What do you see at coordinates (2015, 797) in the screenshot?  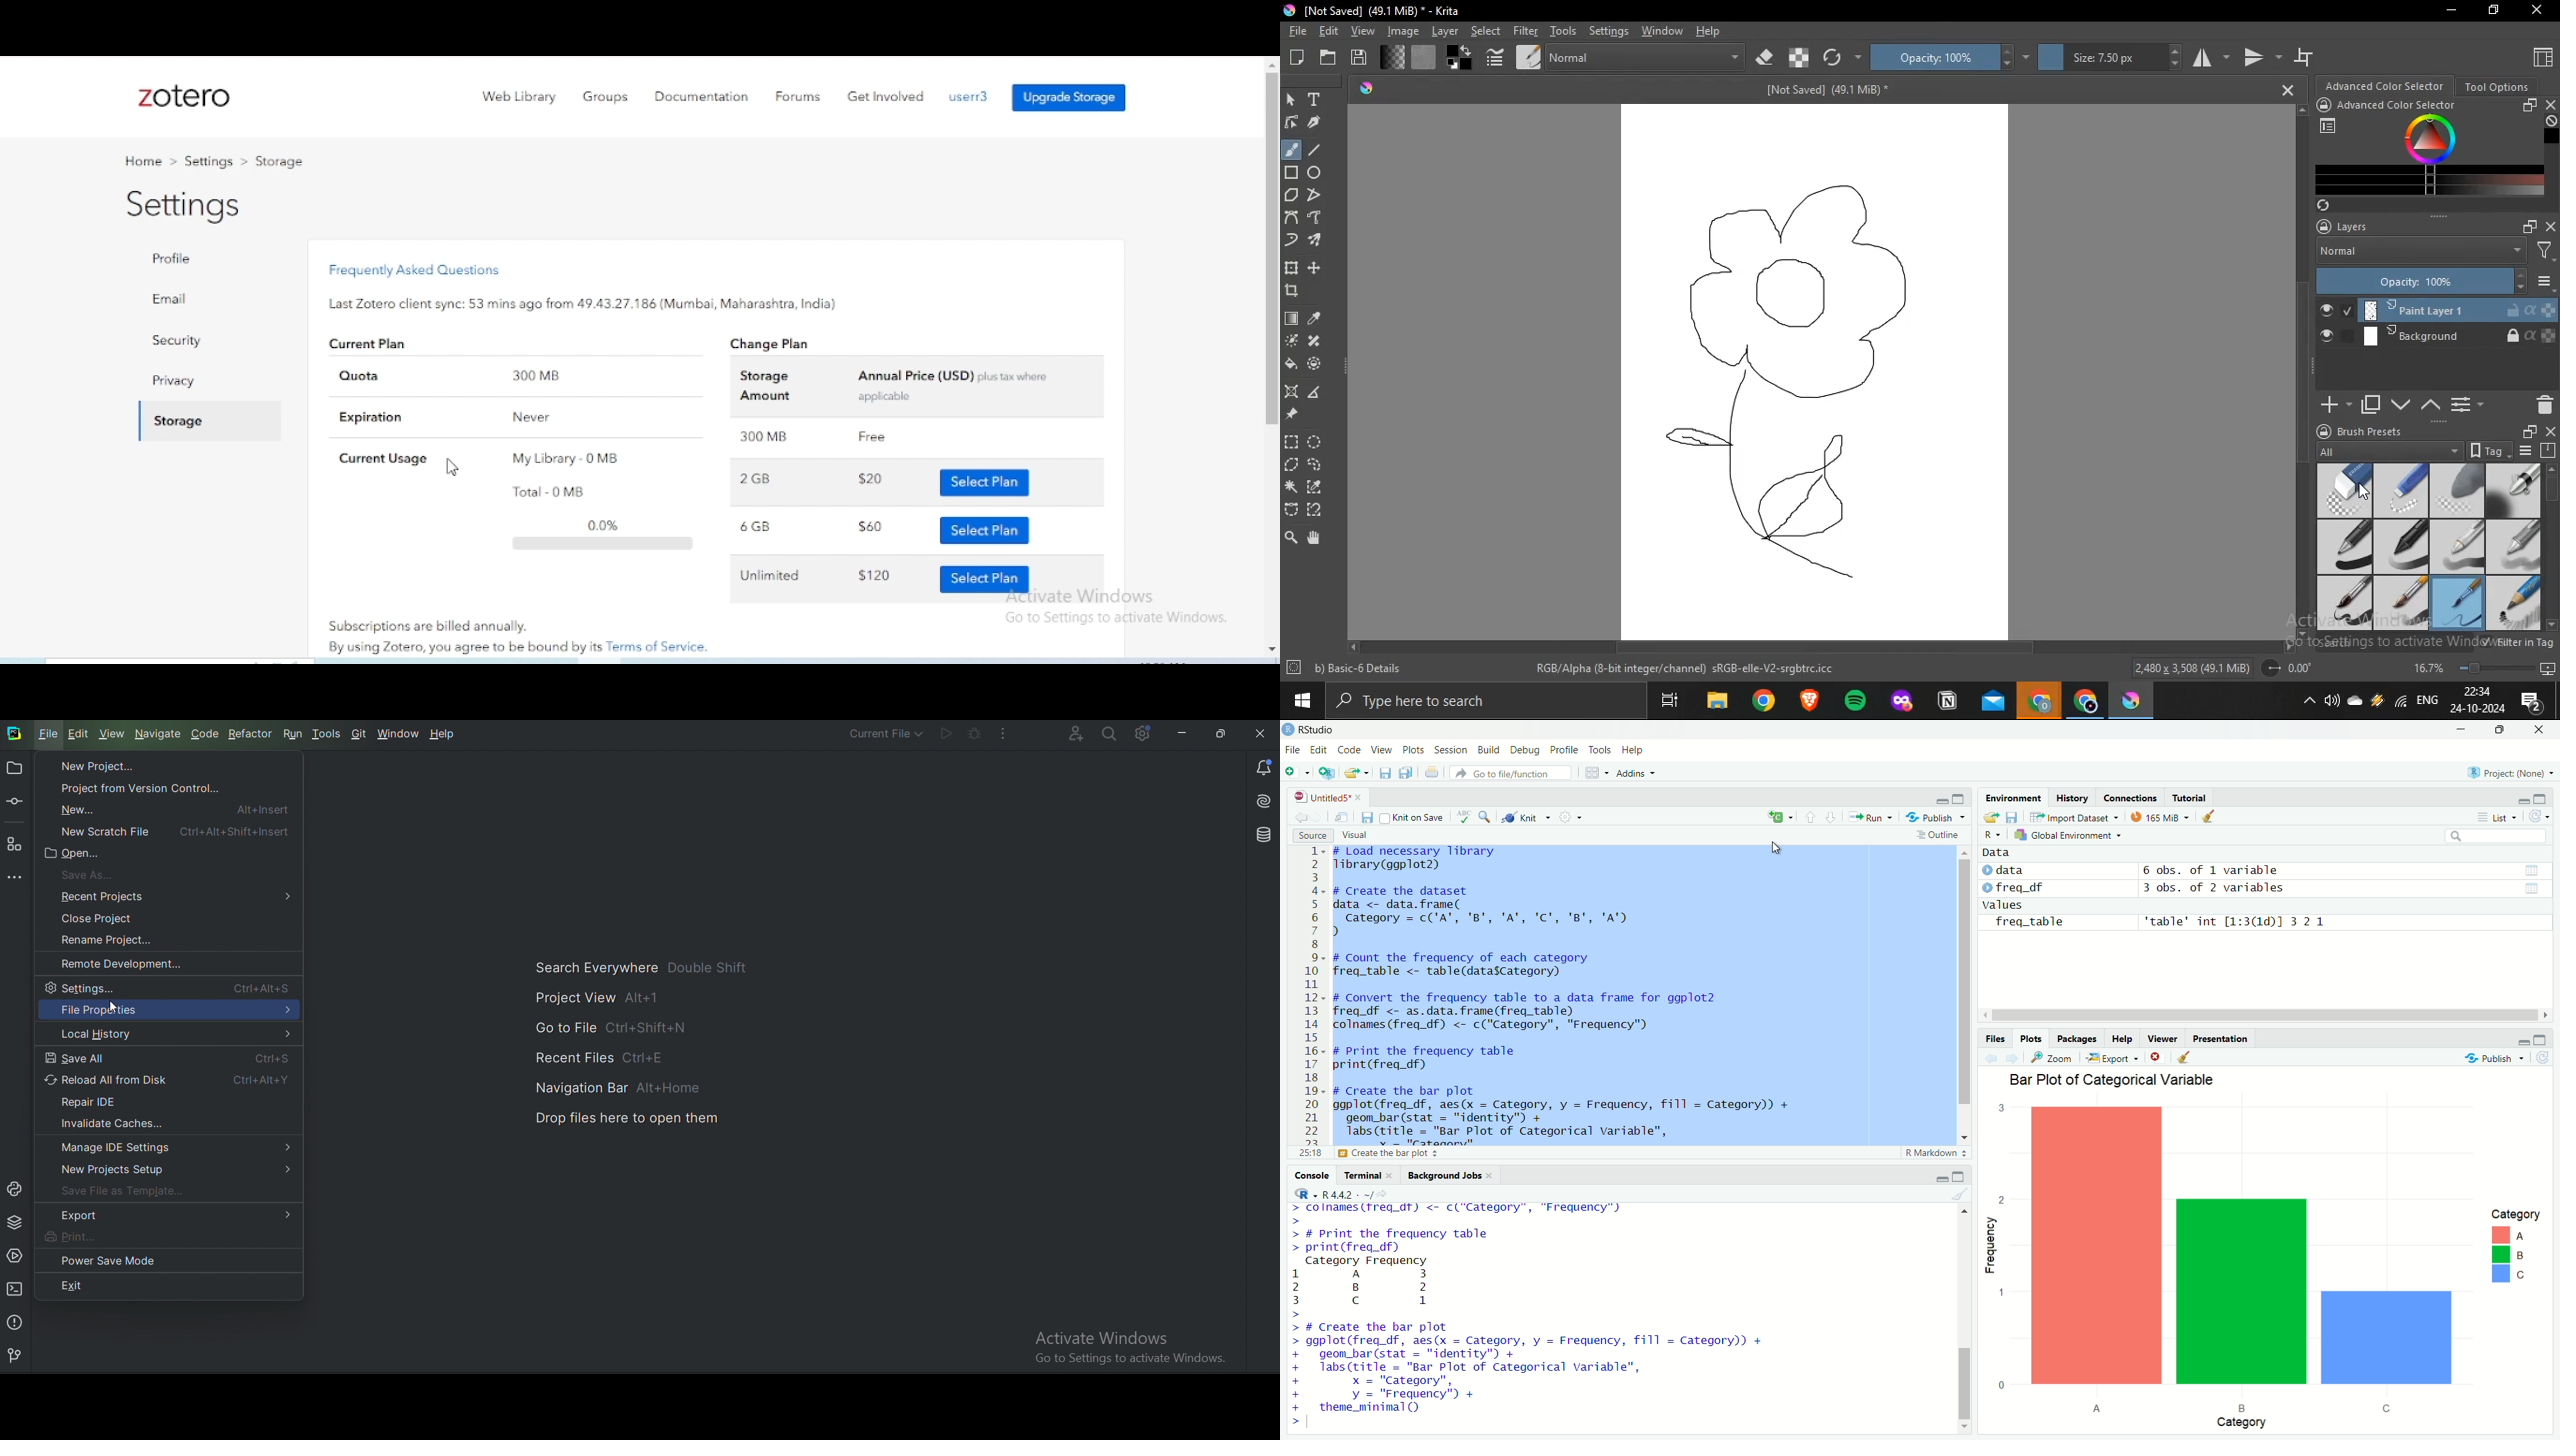 I see `environment` at bounding box center [2015, 797].